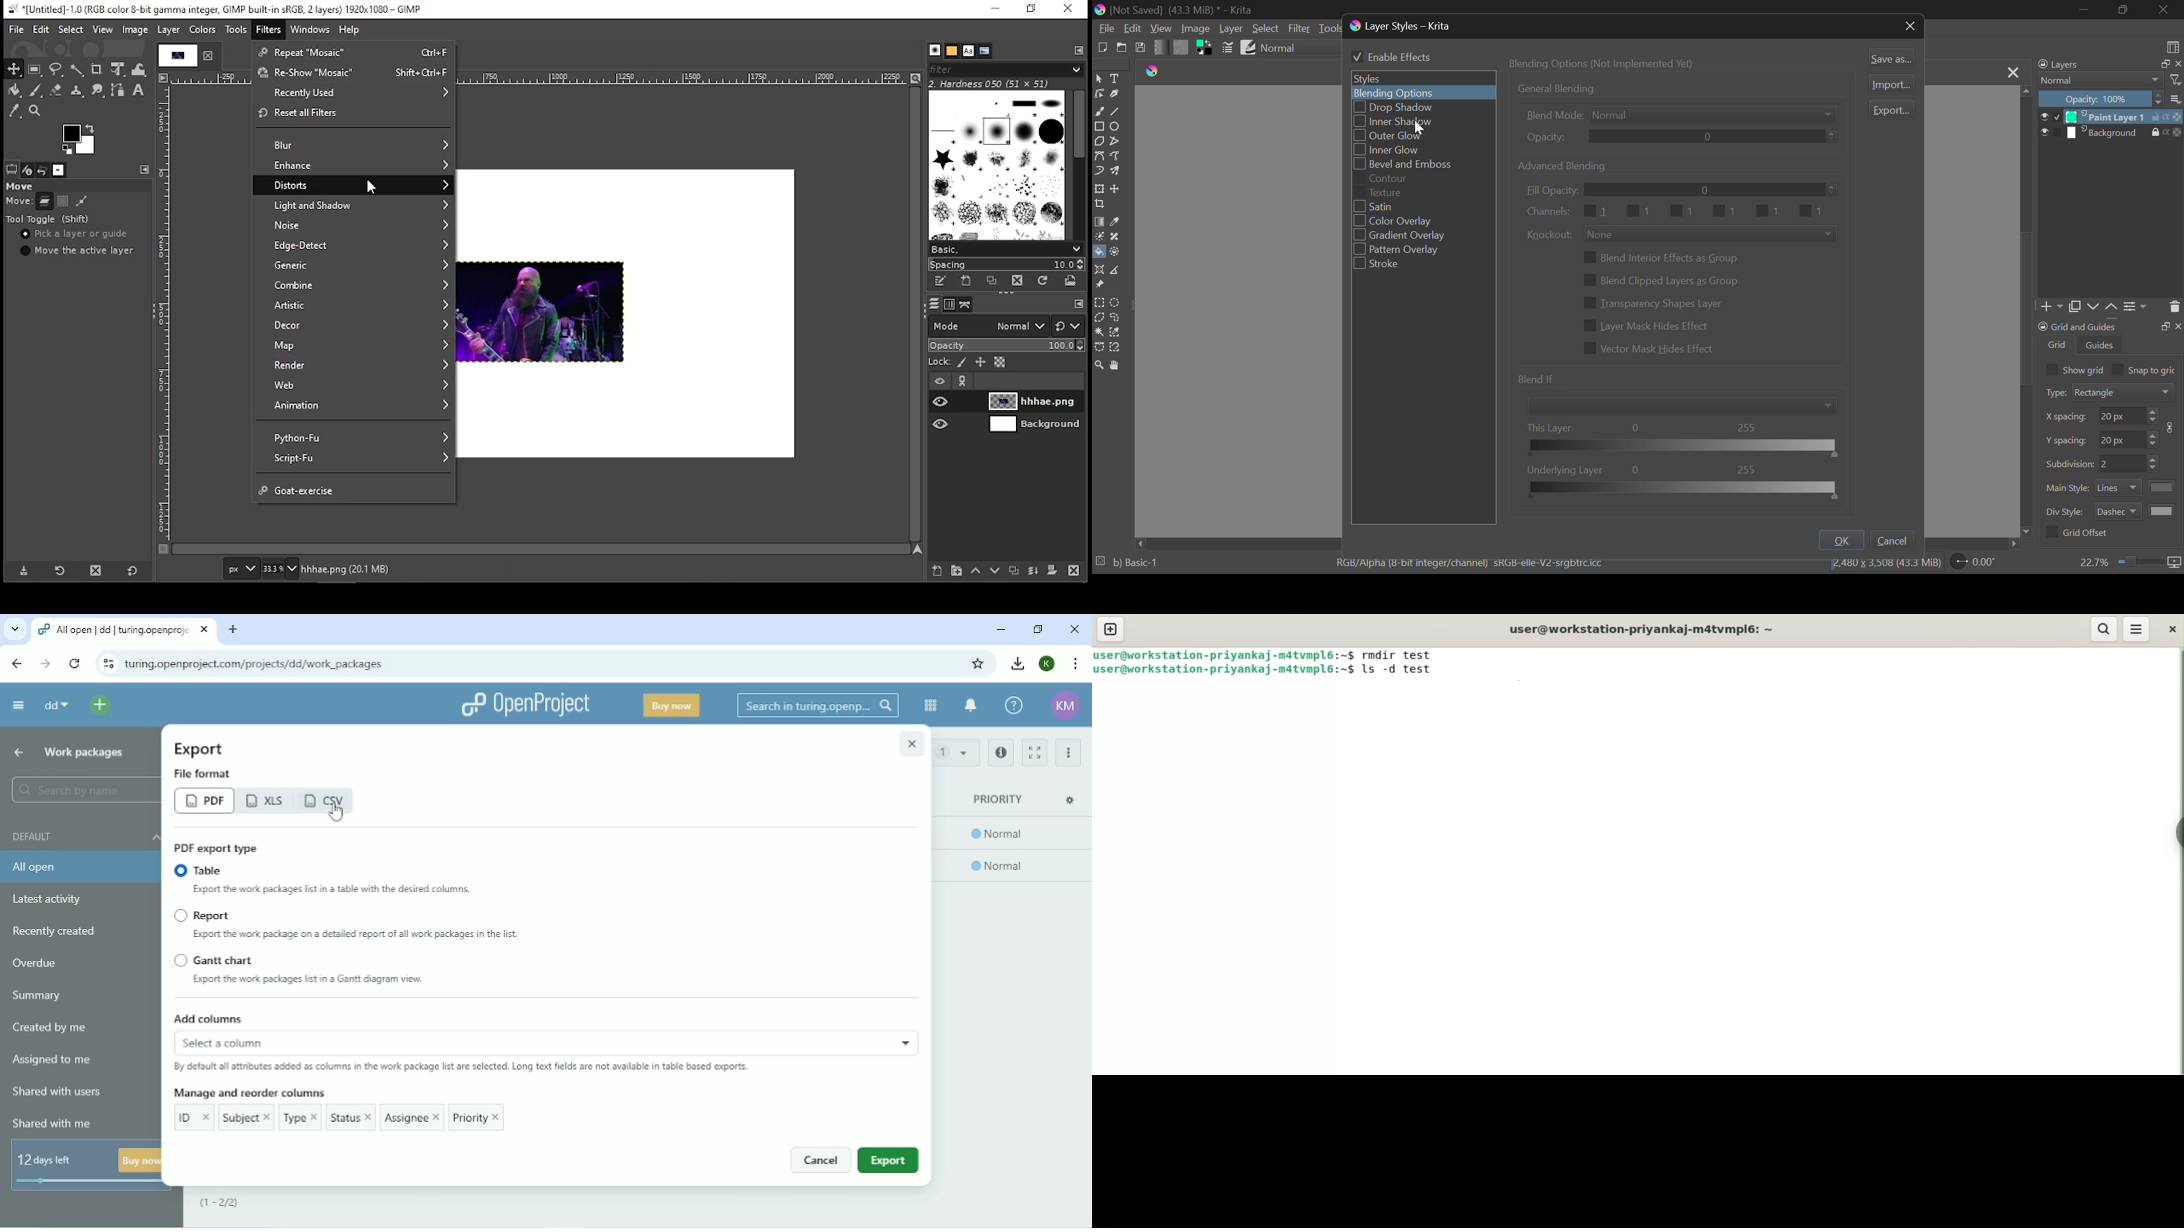 The width and height of the screenshot is (2184, 1232). I want to click on Stroke, so click(1412, 264).